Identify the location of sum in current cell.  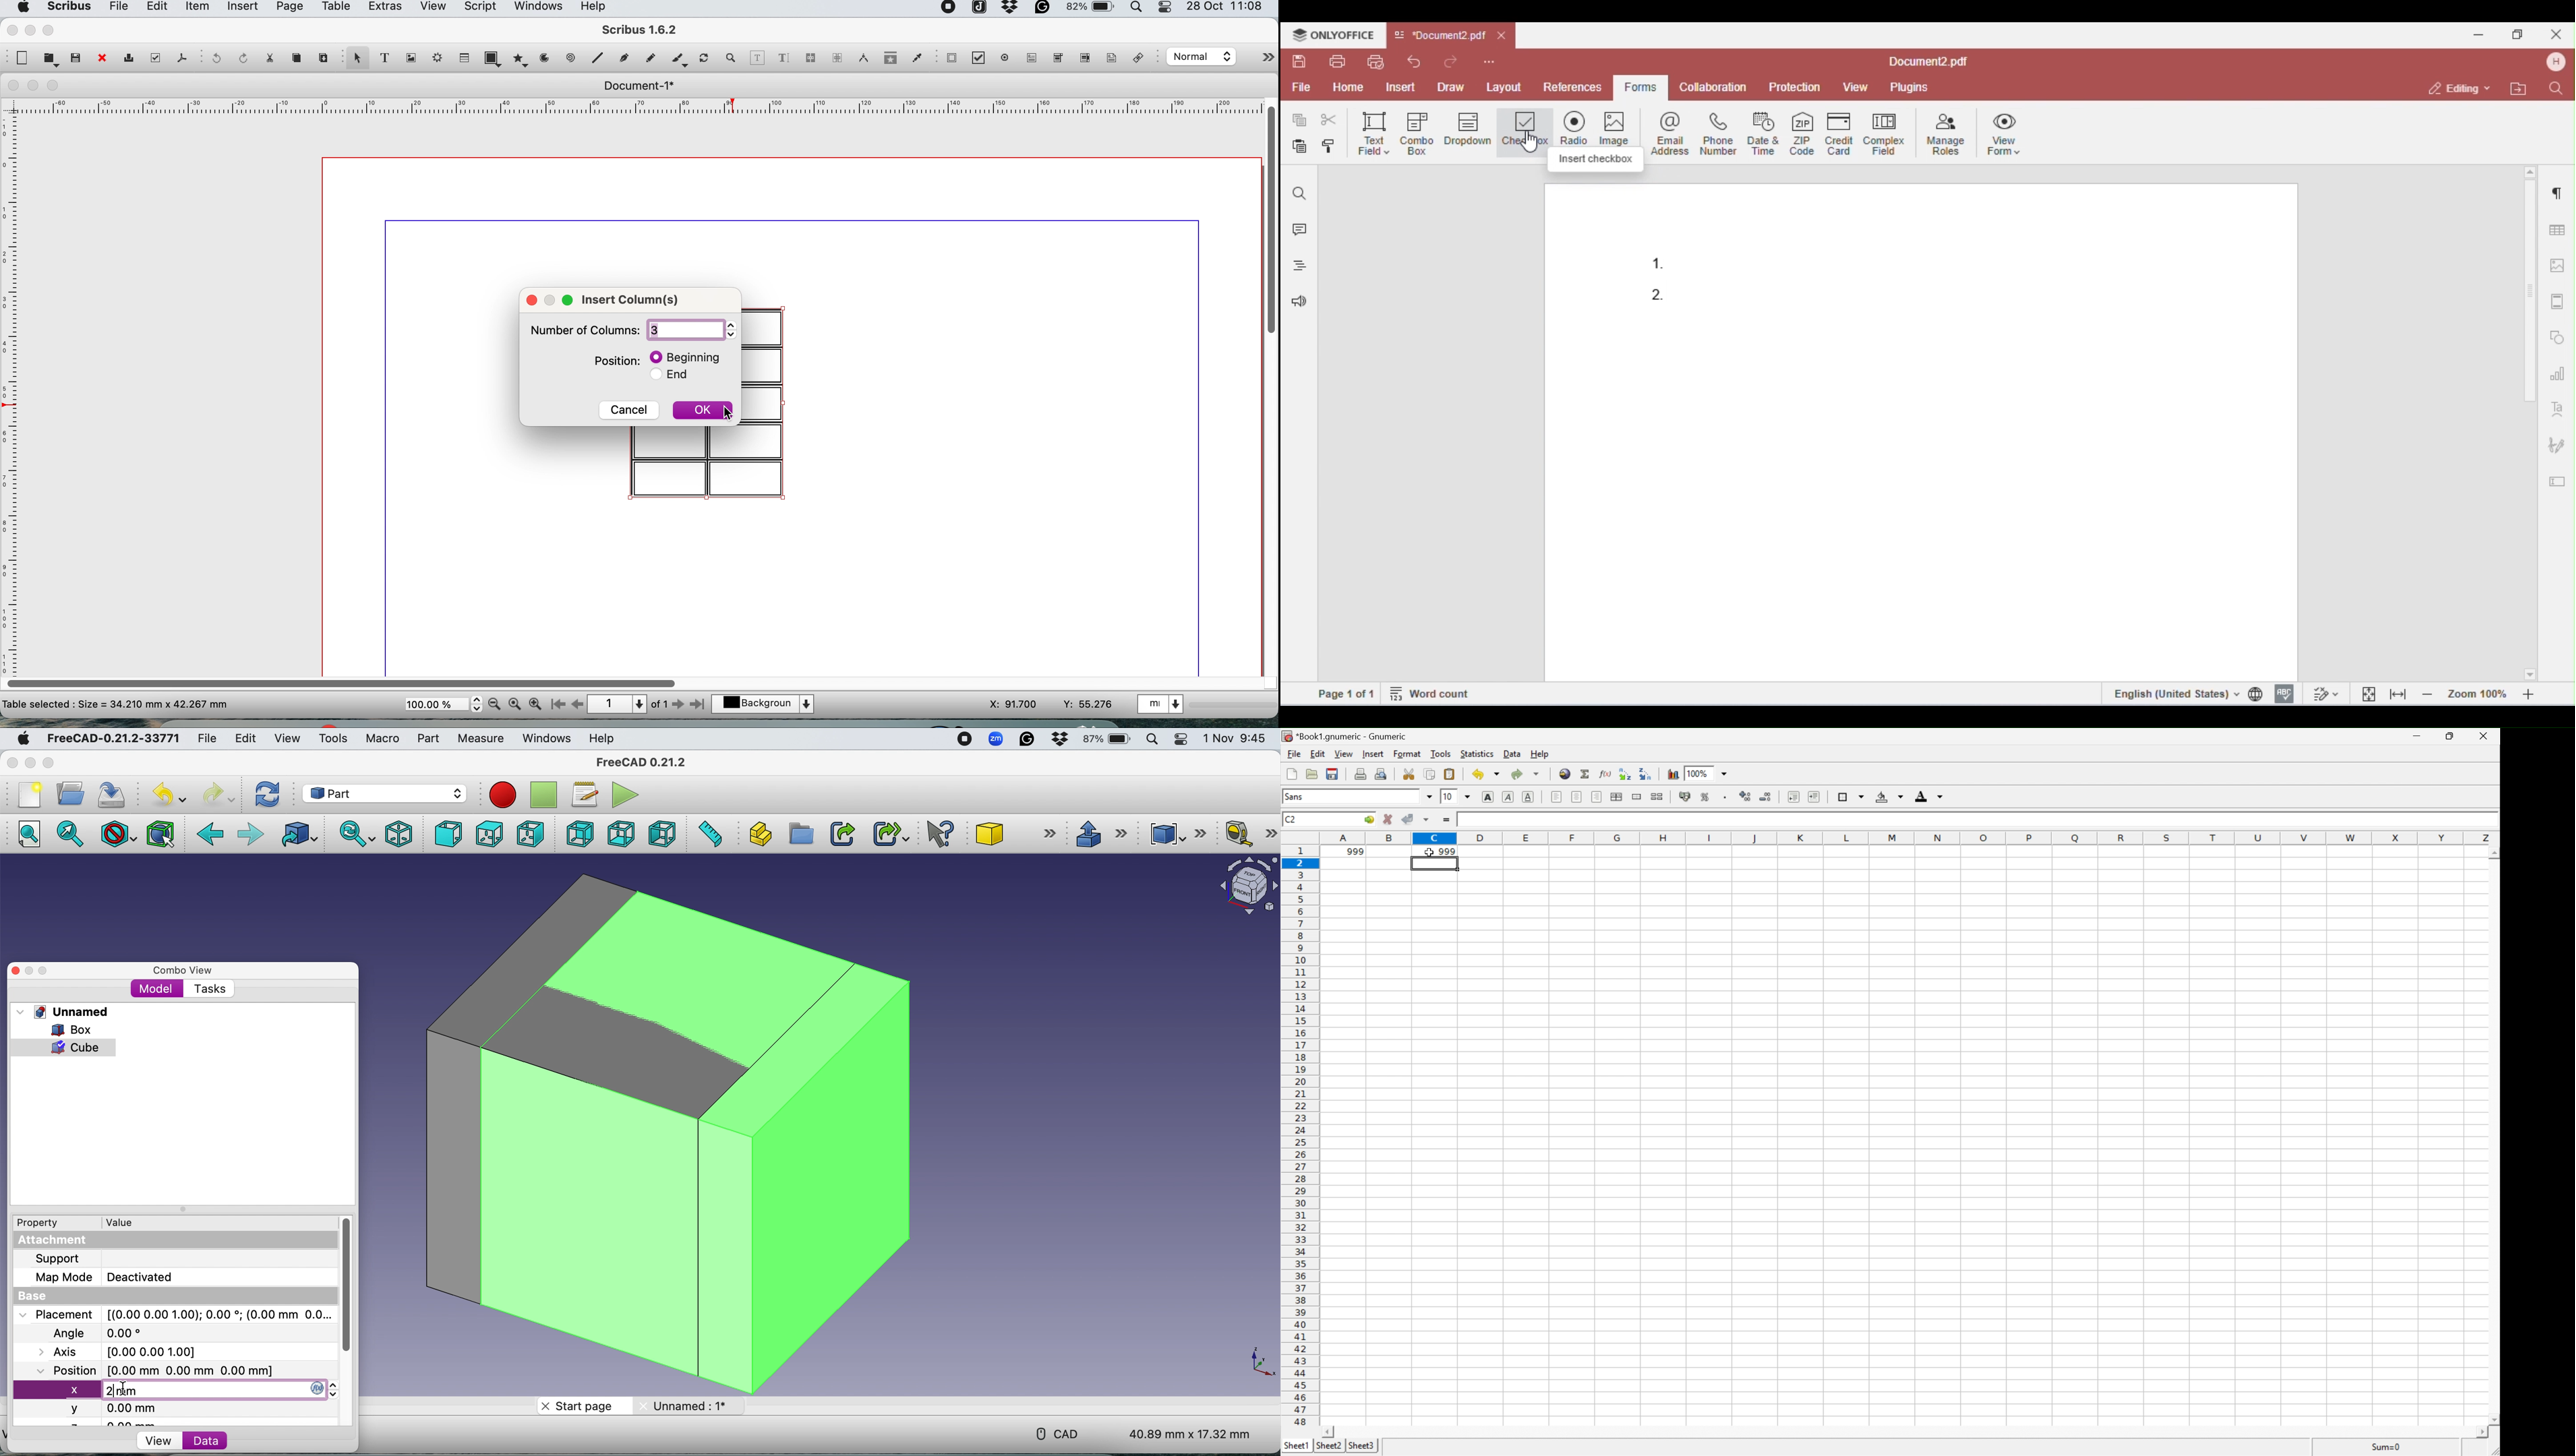
(1586, 774).